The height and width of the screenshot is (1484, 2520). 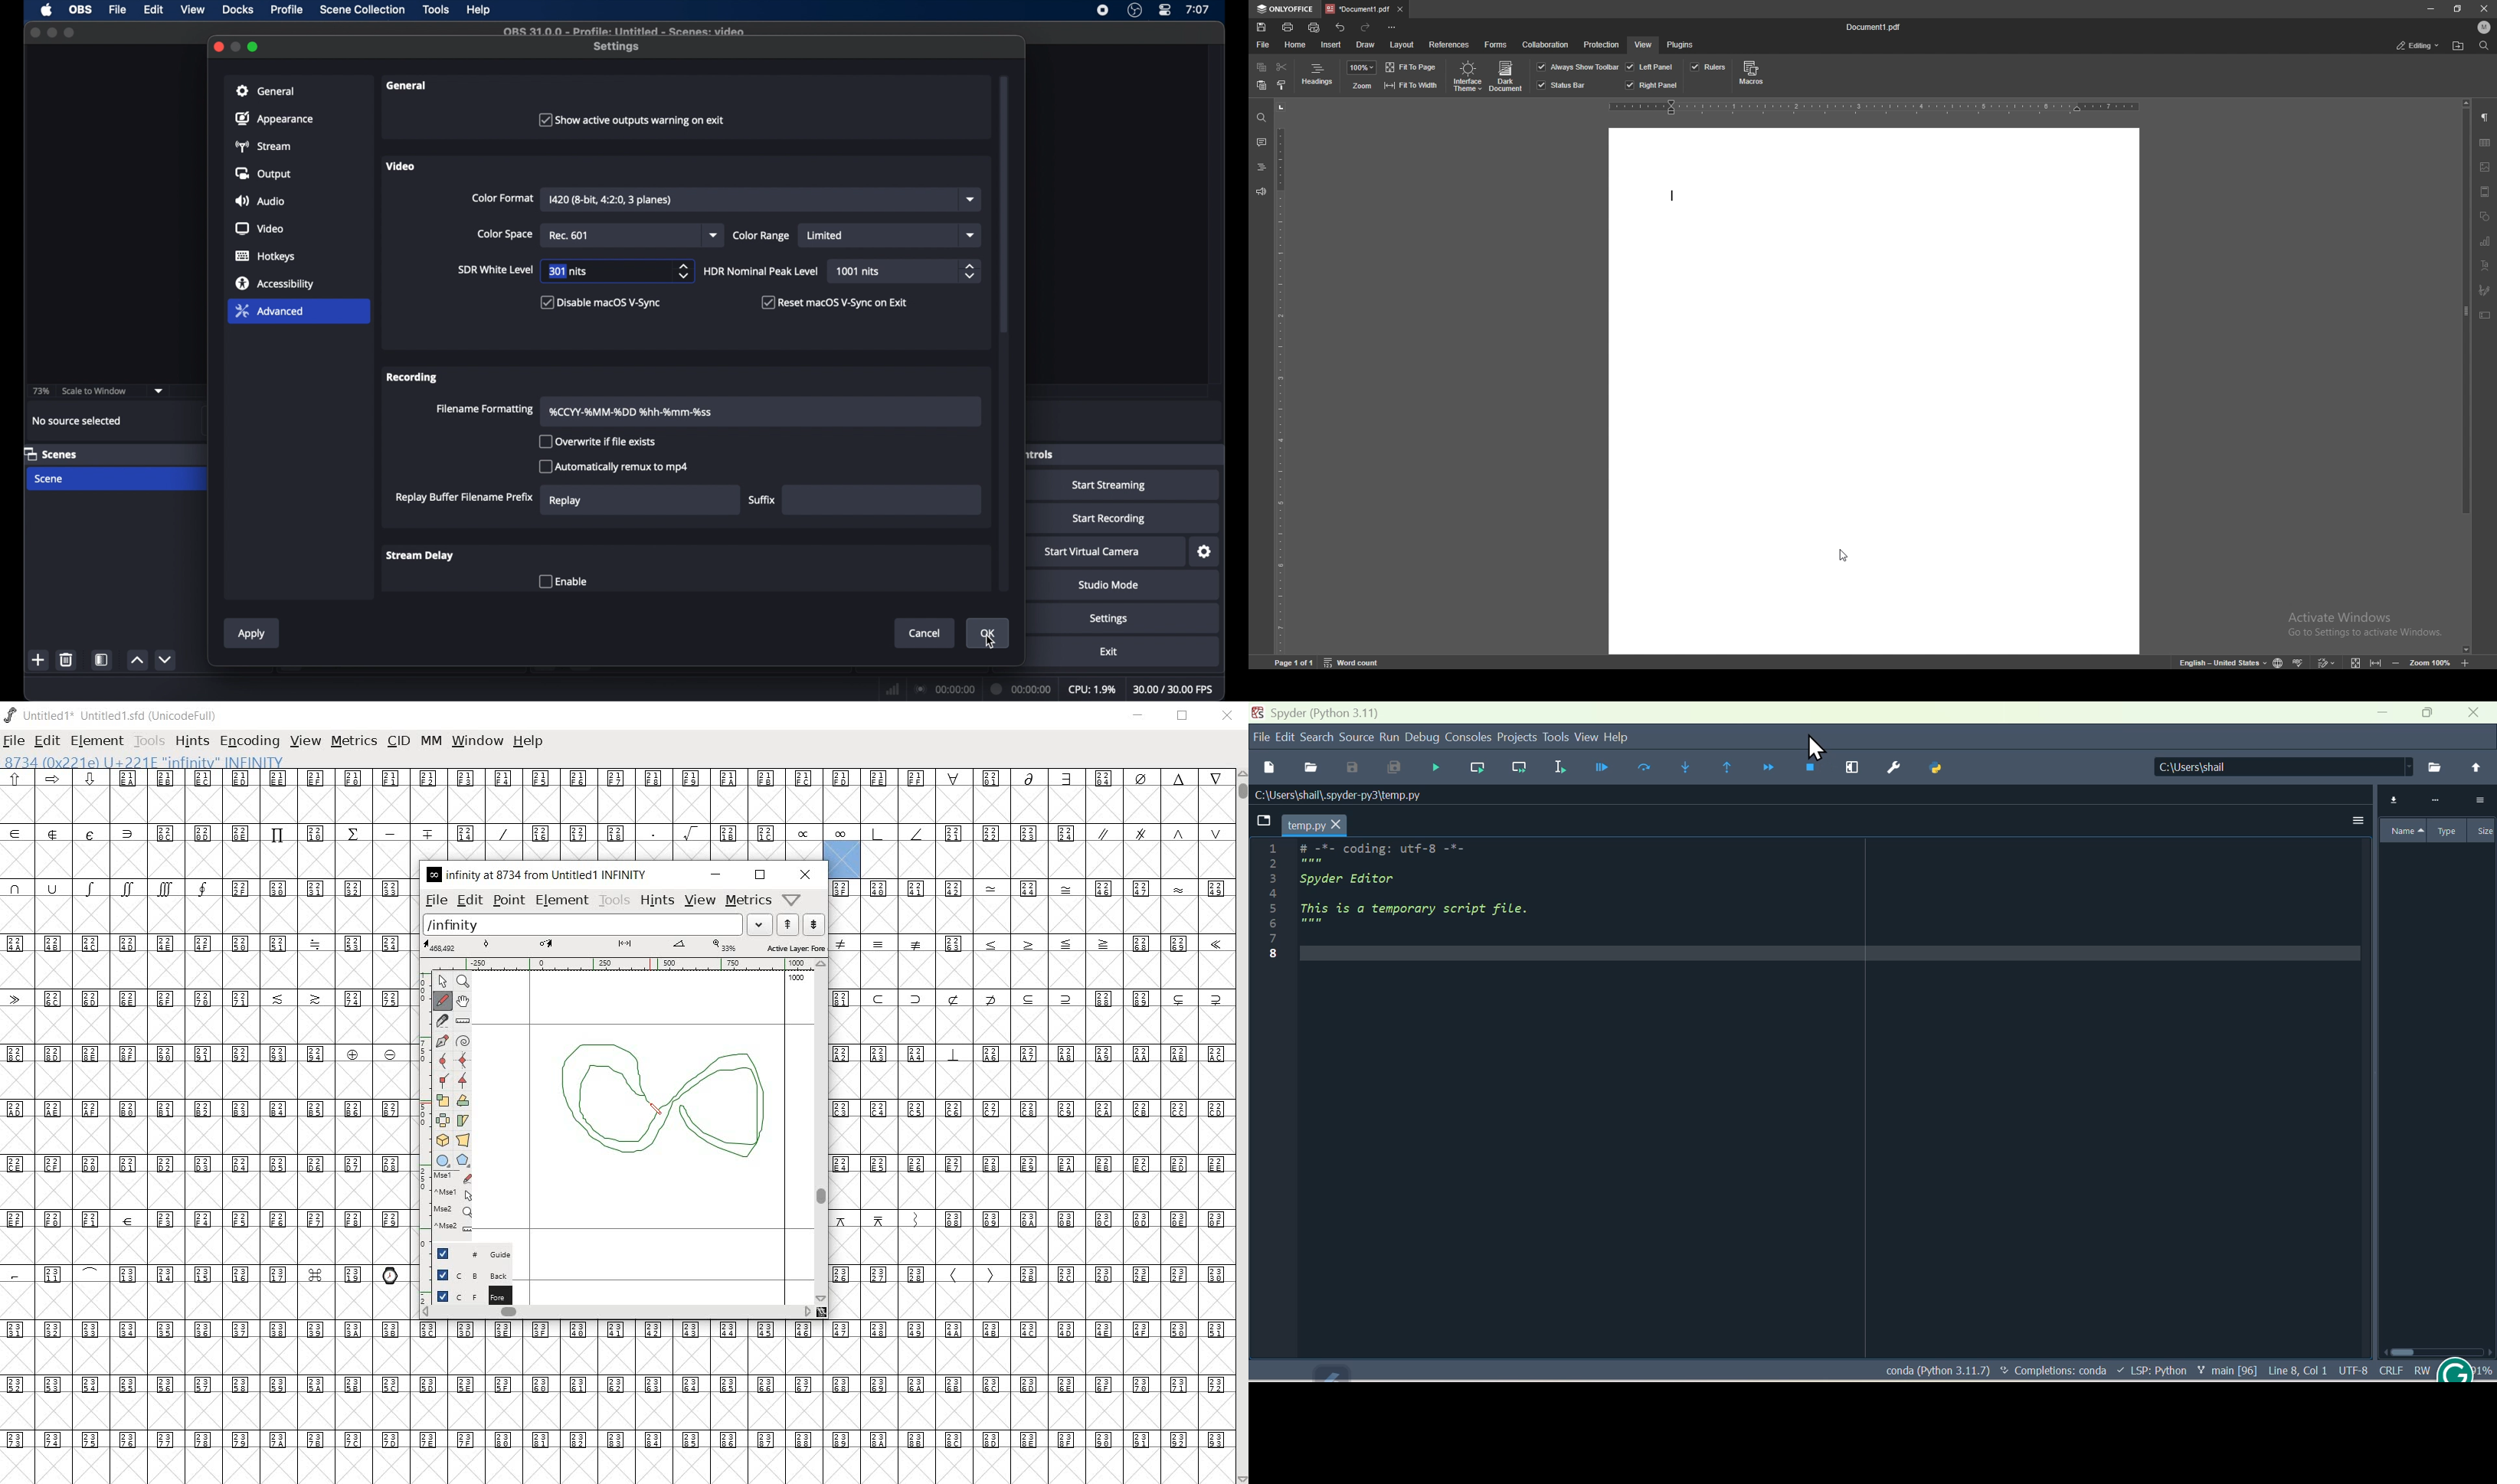 I want to click on replay buffer filename prefix, so click(x=464, y=499).